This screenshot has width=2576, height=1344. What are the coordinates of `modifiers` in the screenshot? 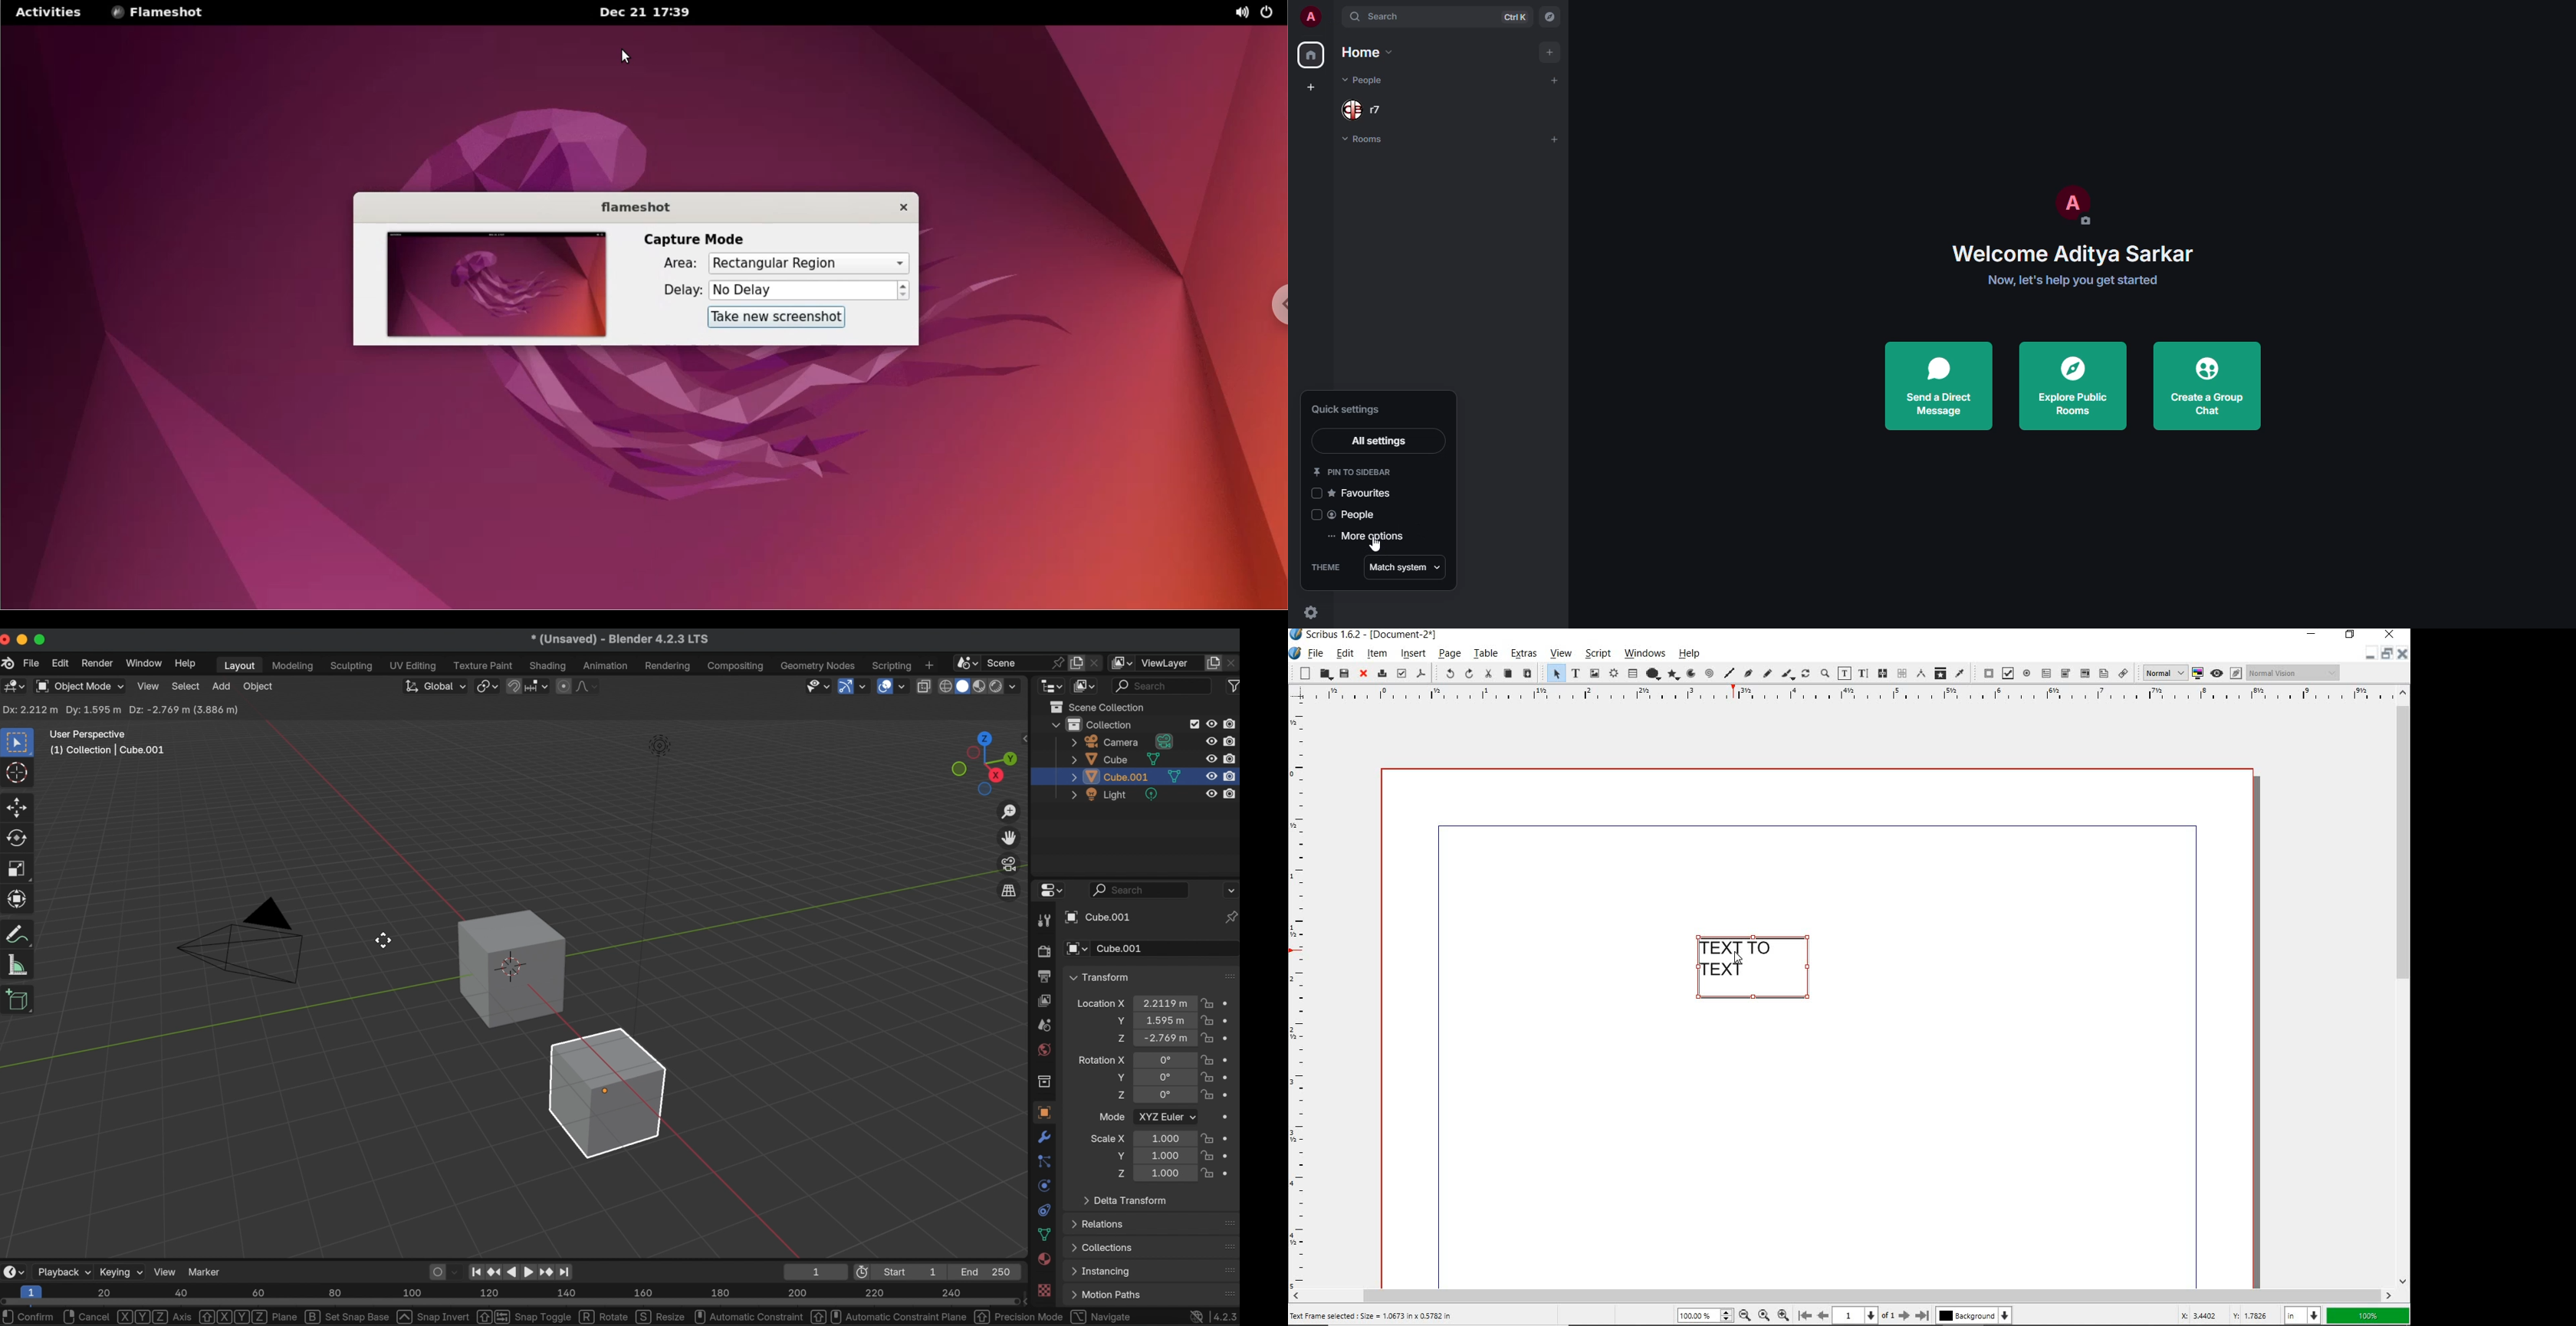 It's located at (1046, 1137).